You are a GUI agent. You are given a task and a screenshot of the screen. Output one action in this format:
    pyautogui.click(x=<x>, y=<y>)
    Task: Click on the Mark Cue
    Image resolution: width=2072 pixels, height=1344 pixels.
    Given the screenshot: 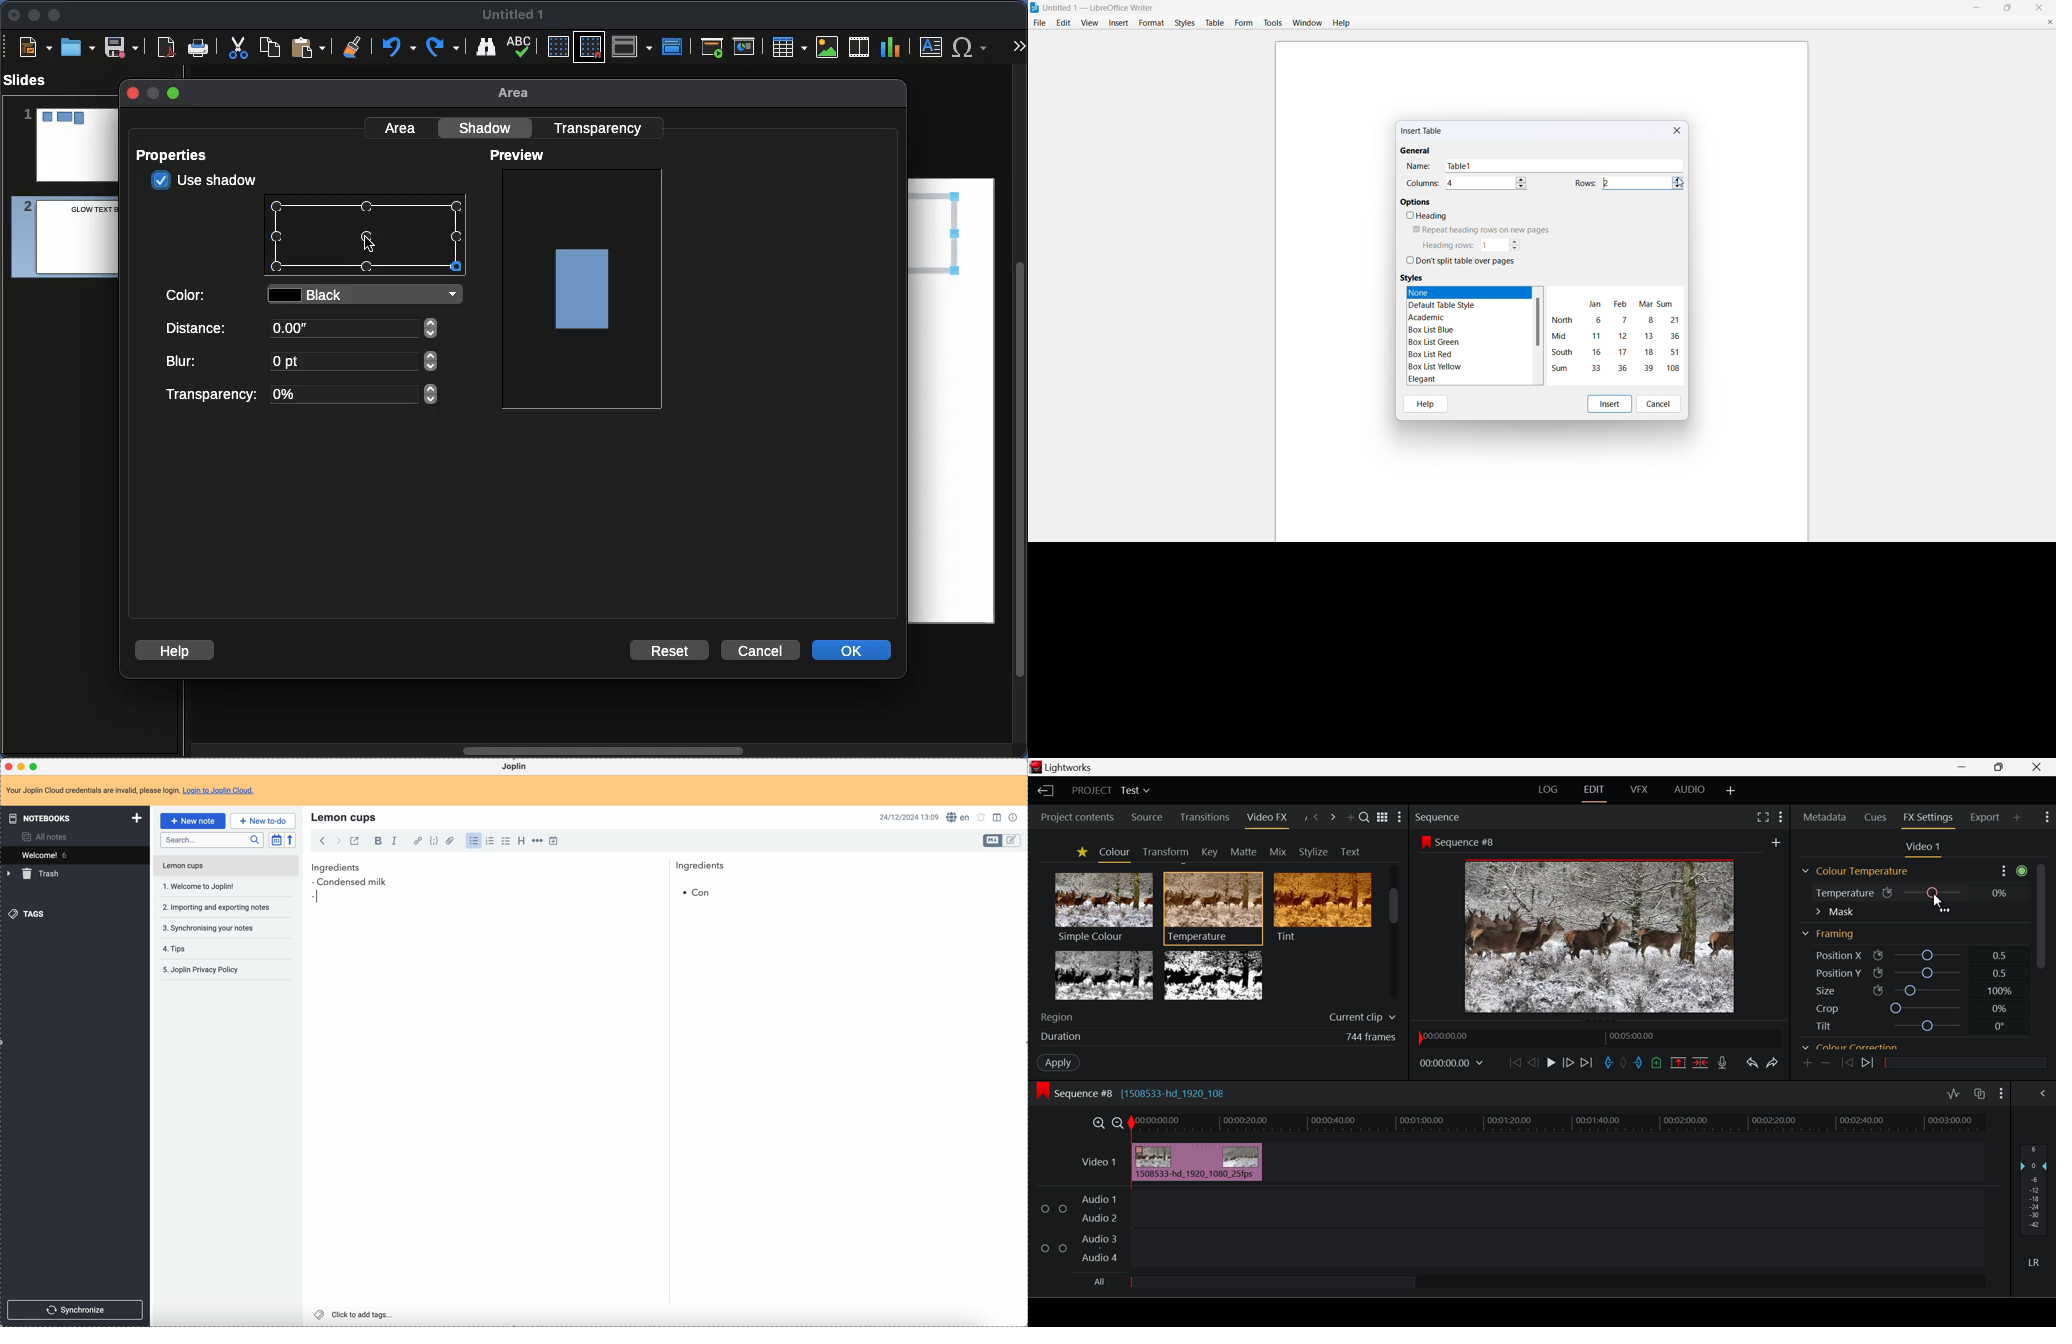 What is the action you would take?
    pyautogui.click(x=1657, y=1064)
    